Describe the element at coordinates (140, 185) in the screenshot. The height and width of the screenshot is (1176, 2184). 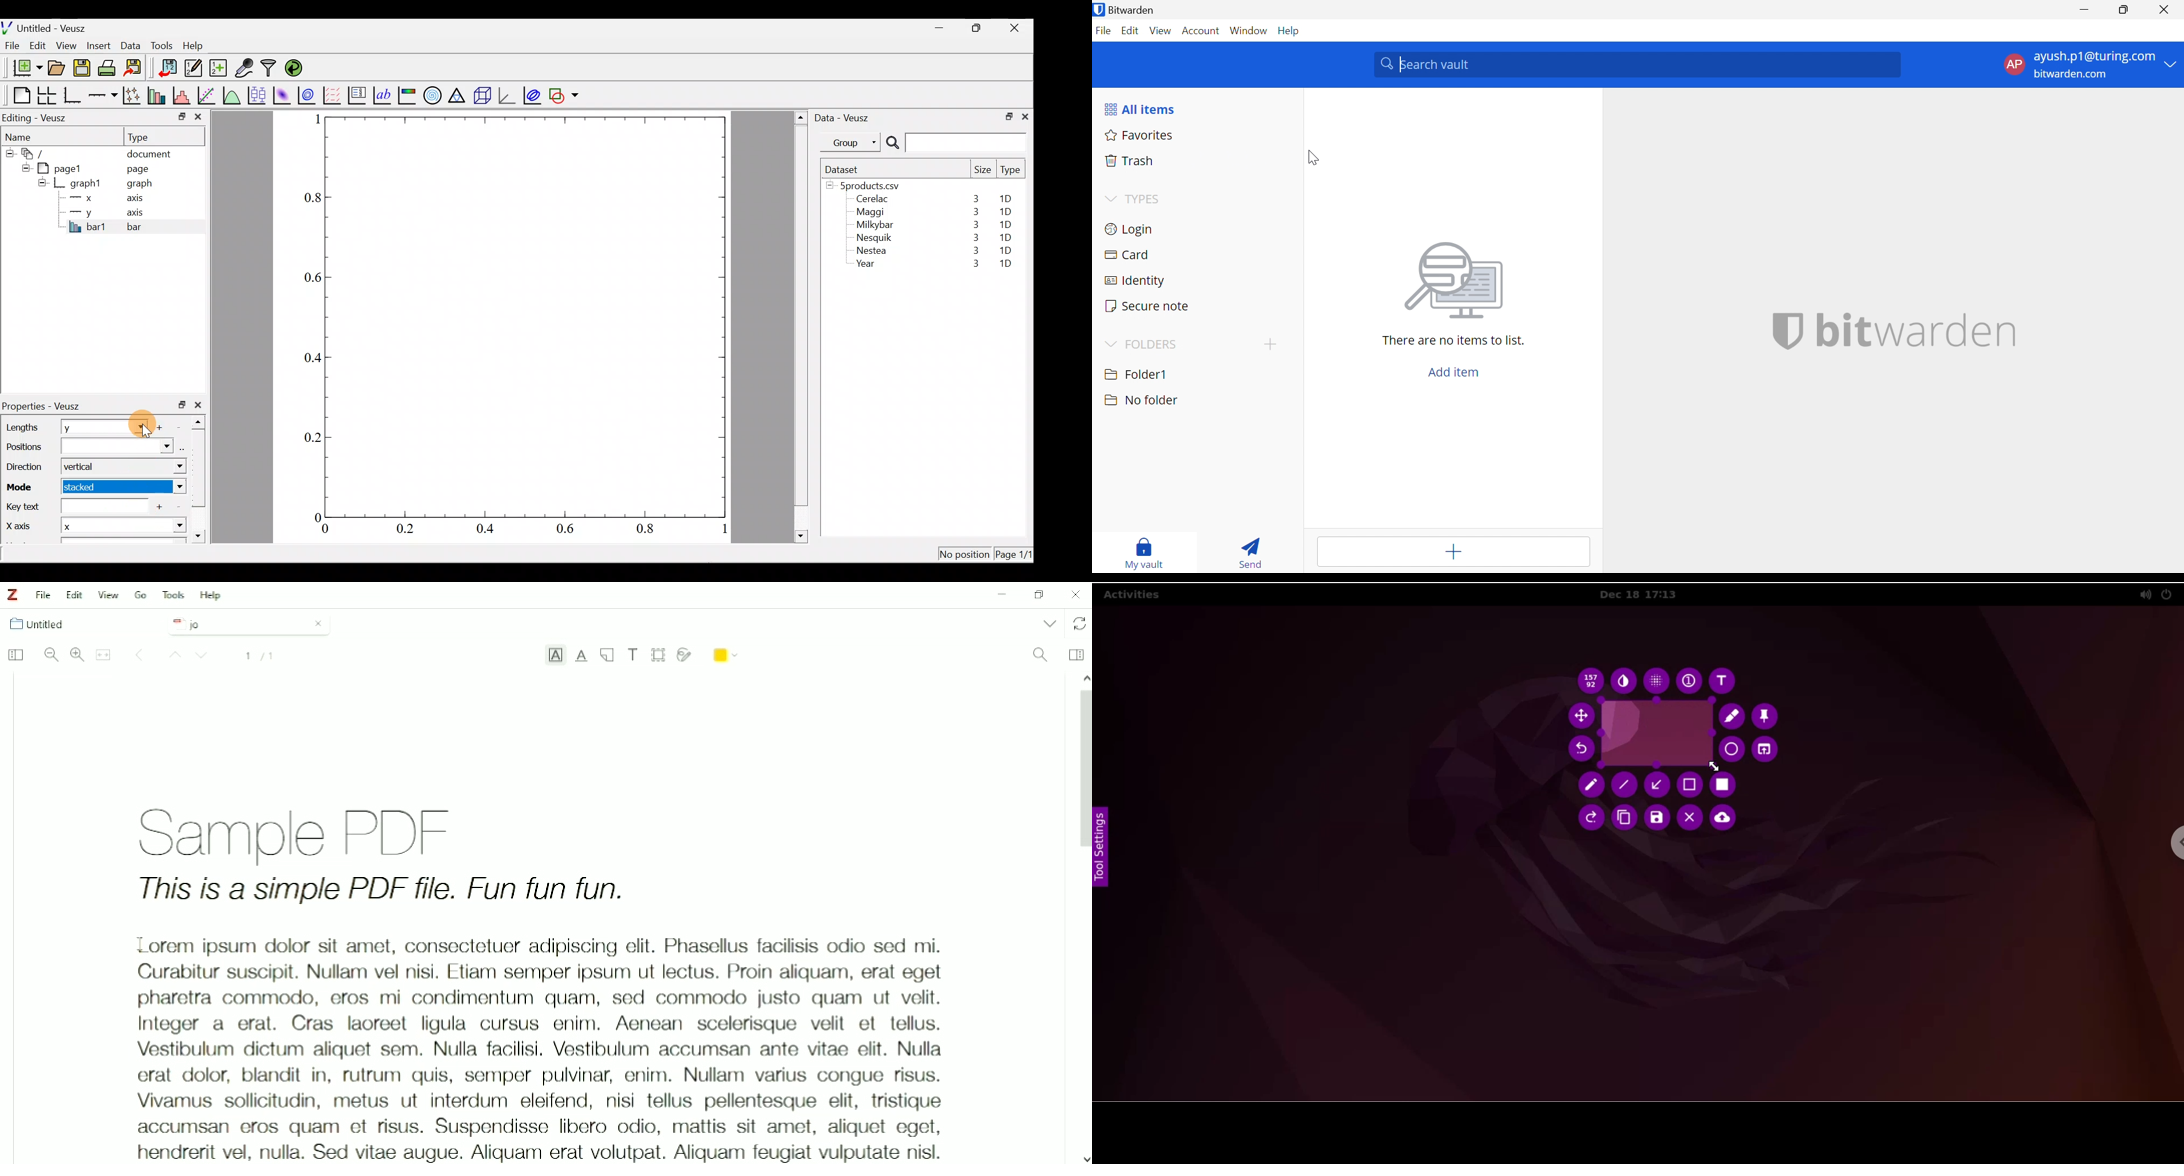
I see `graph` at that location.